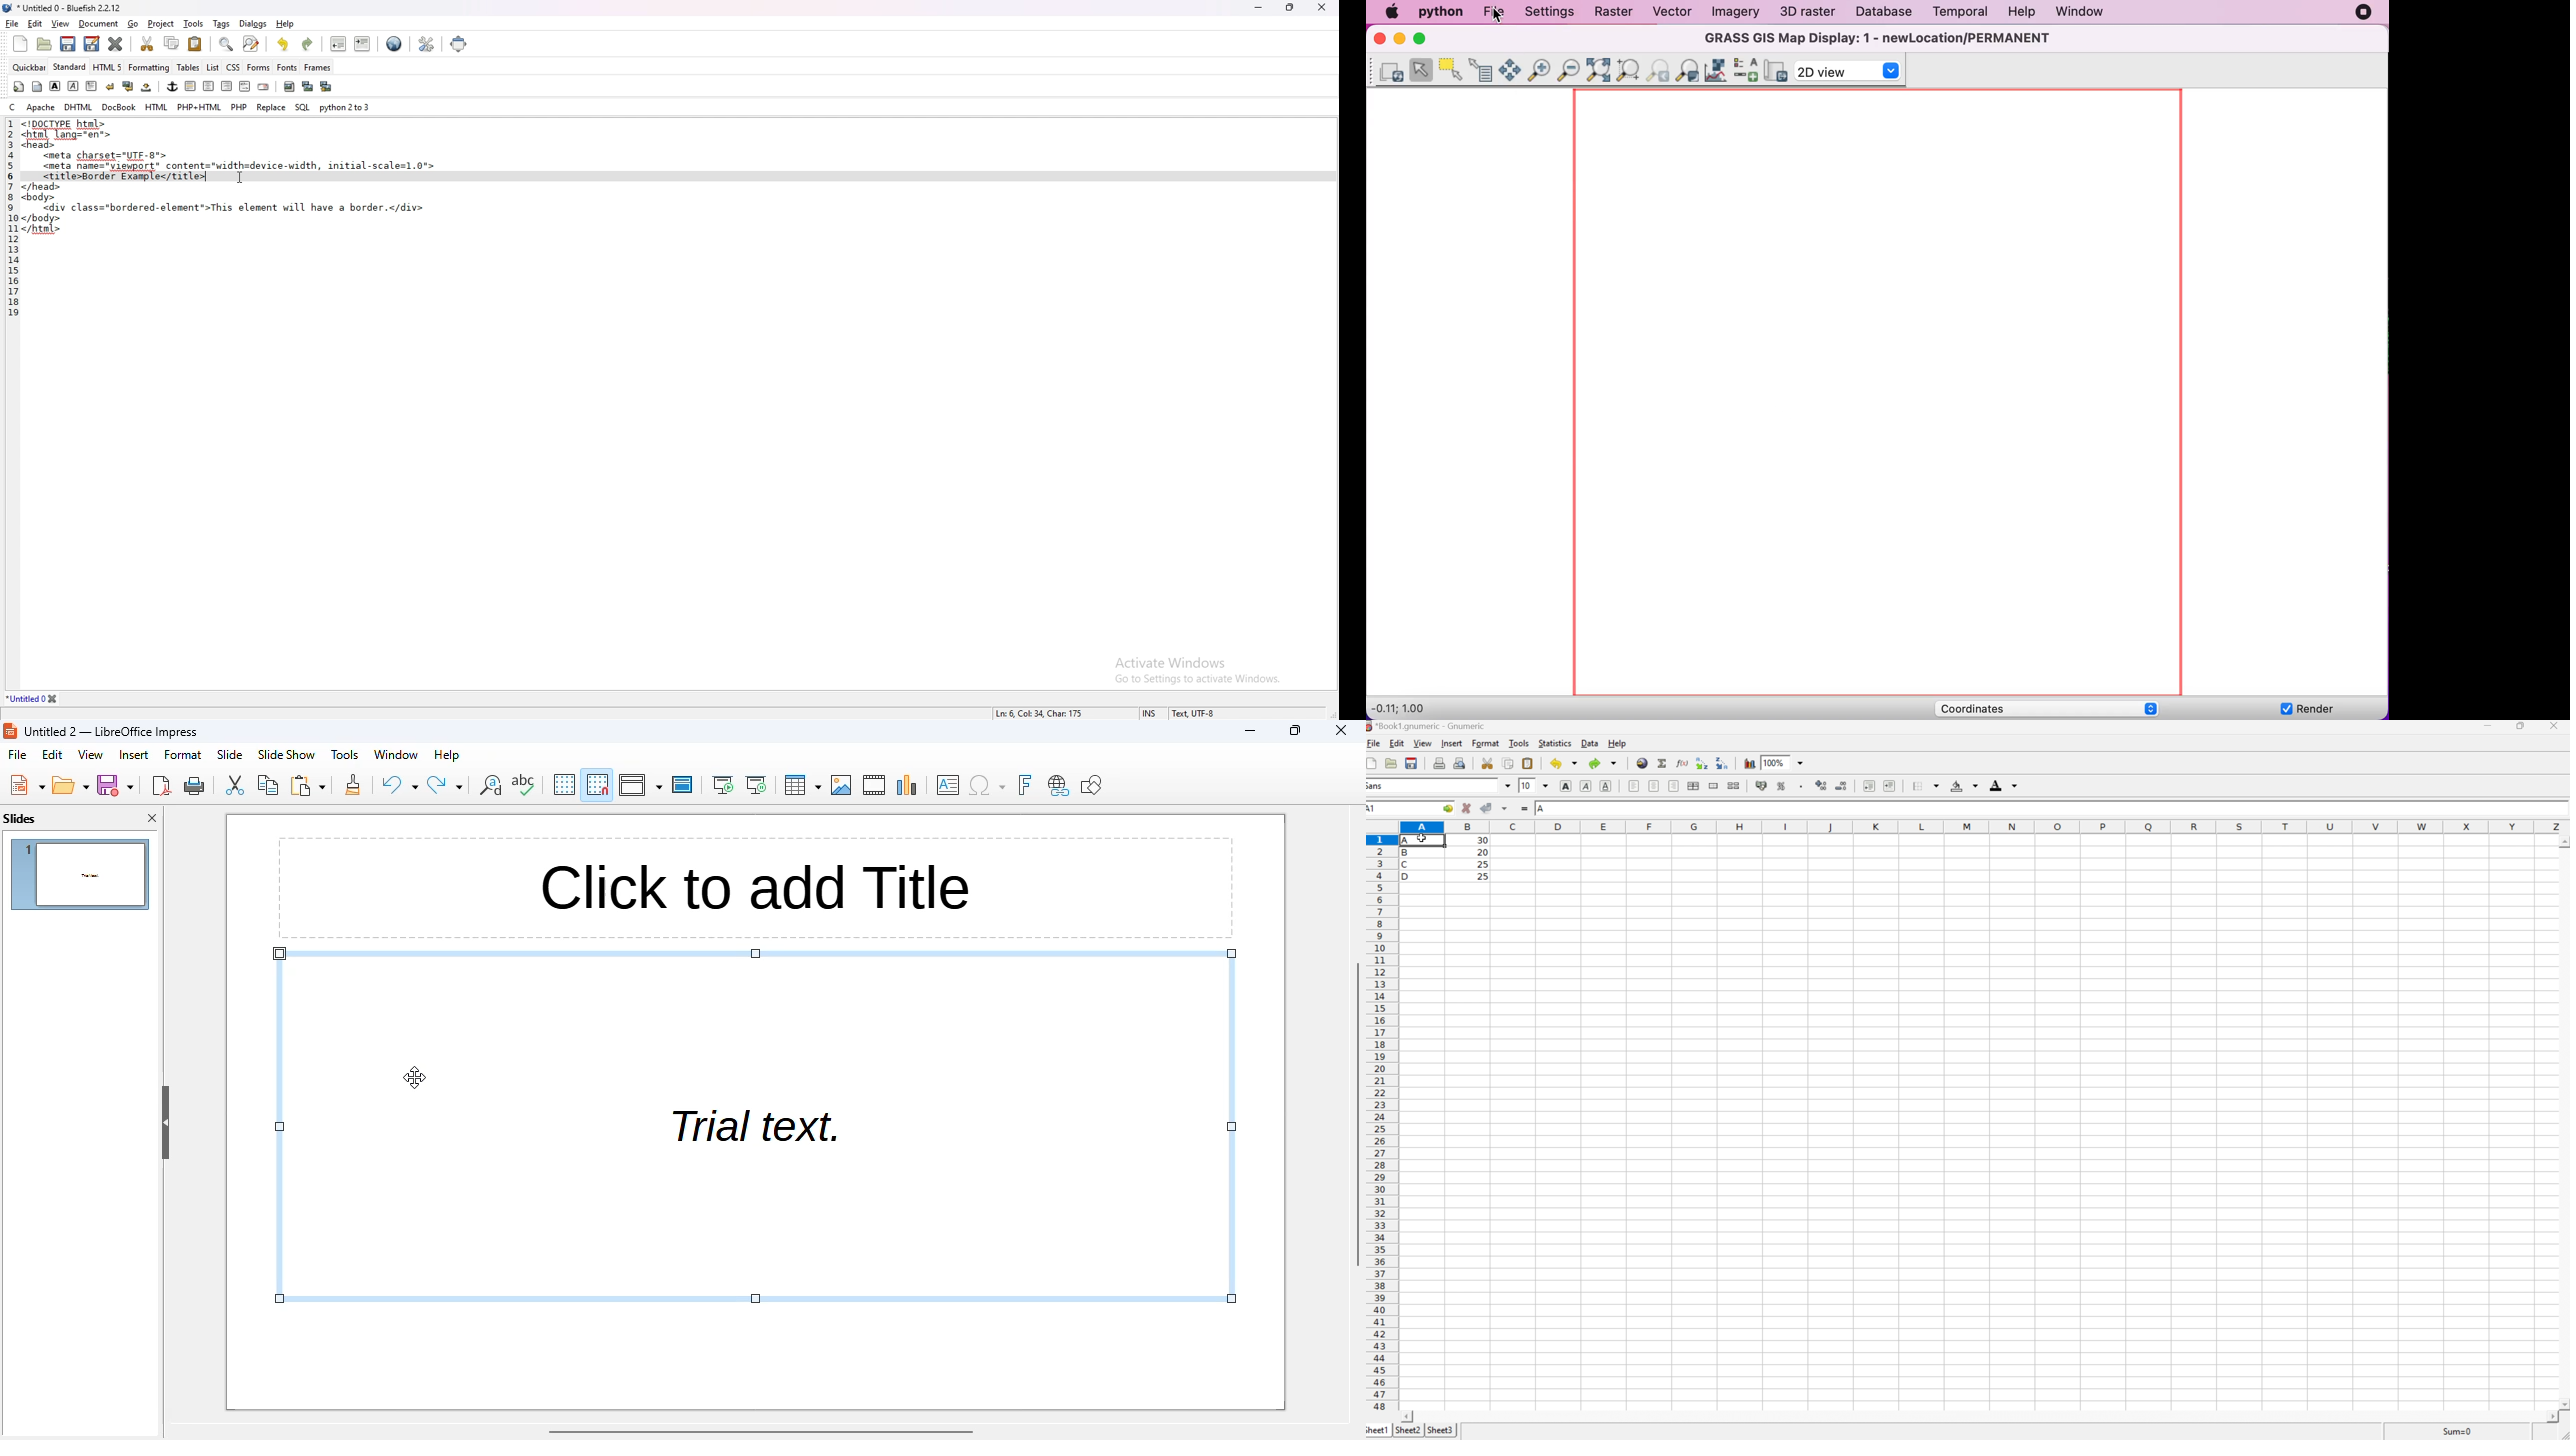  Describe the element at coordinates (54, 87) in the screenshot. I see `bold` at that location.